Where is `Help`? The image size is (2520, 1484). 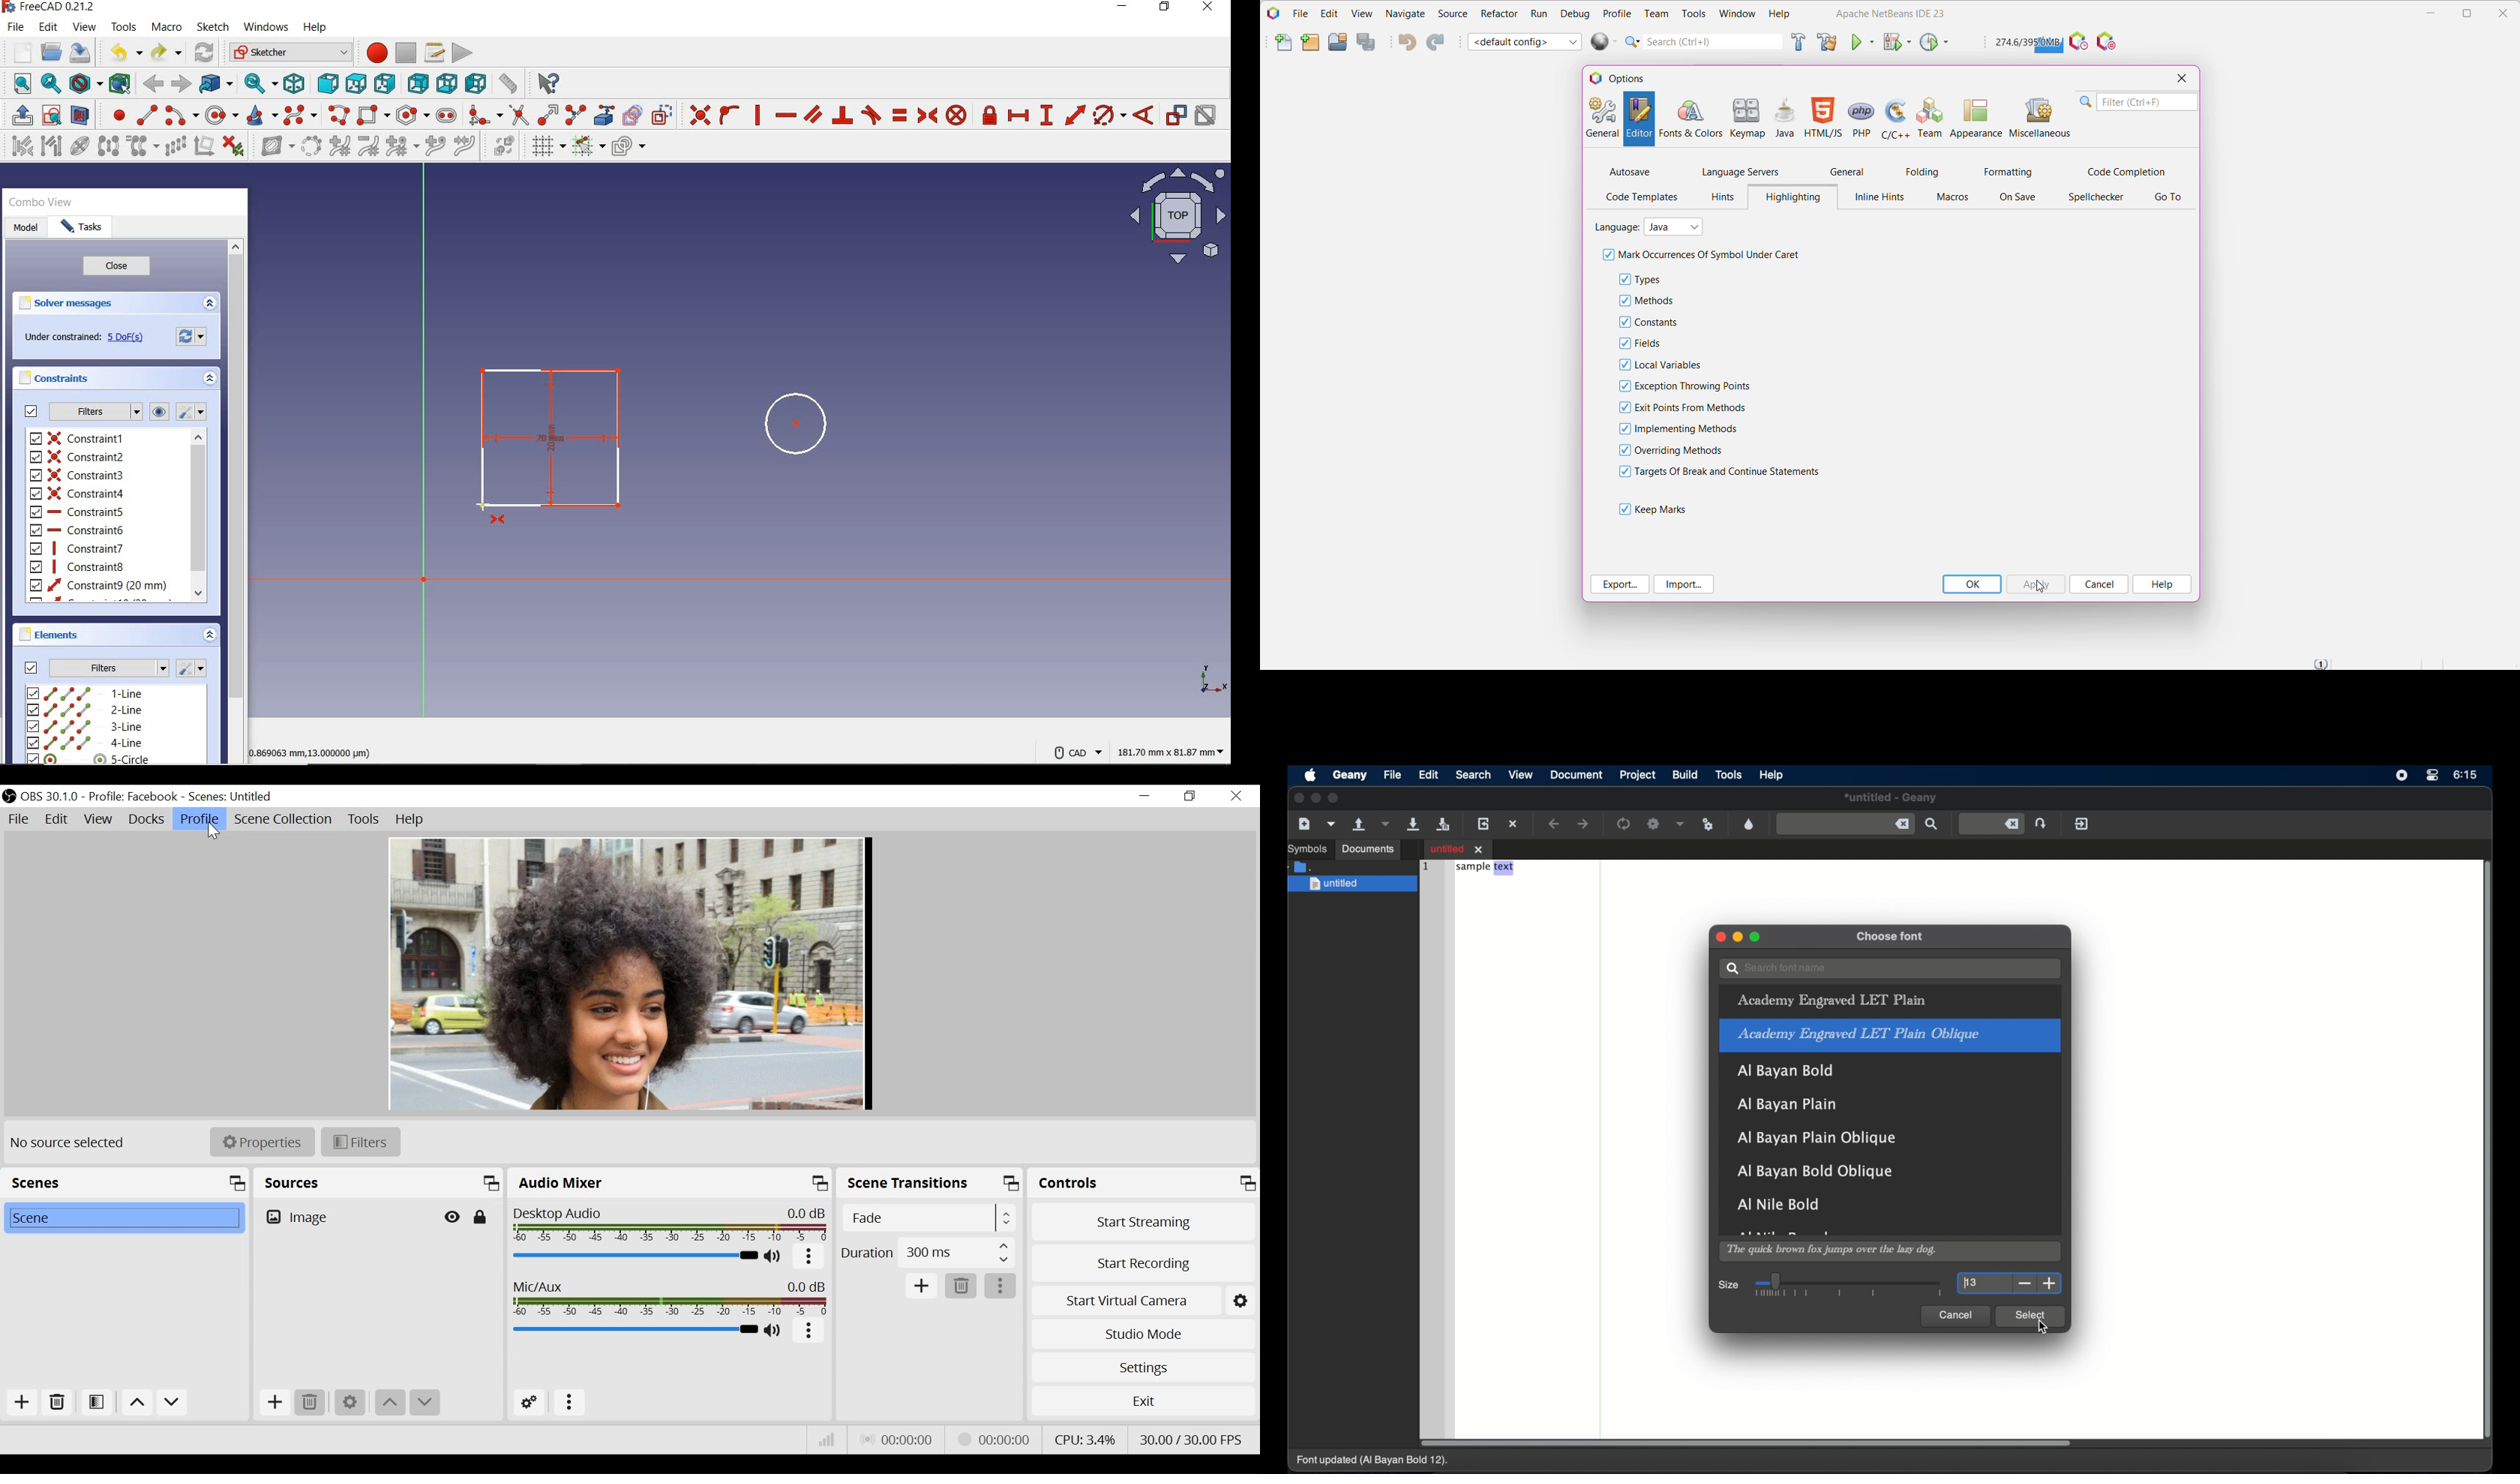 Help is located at coordinates (408, 820).